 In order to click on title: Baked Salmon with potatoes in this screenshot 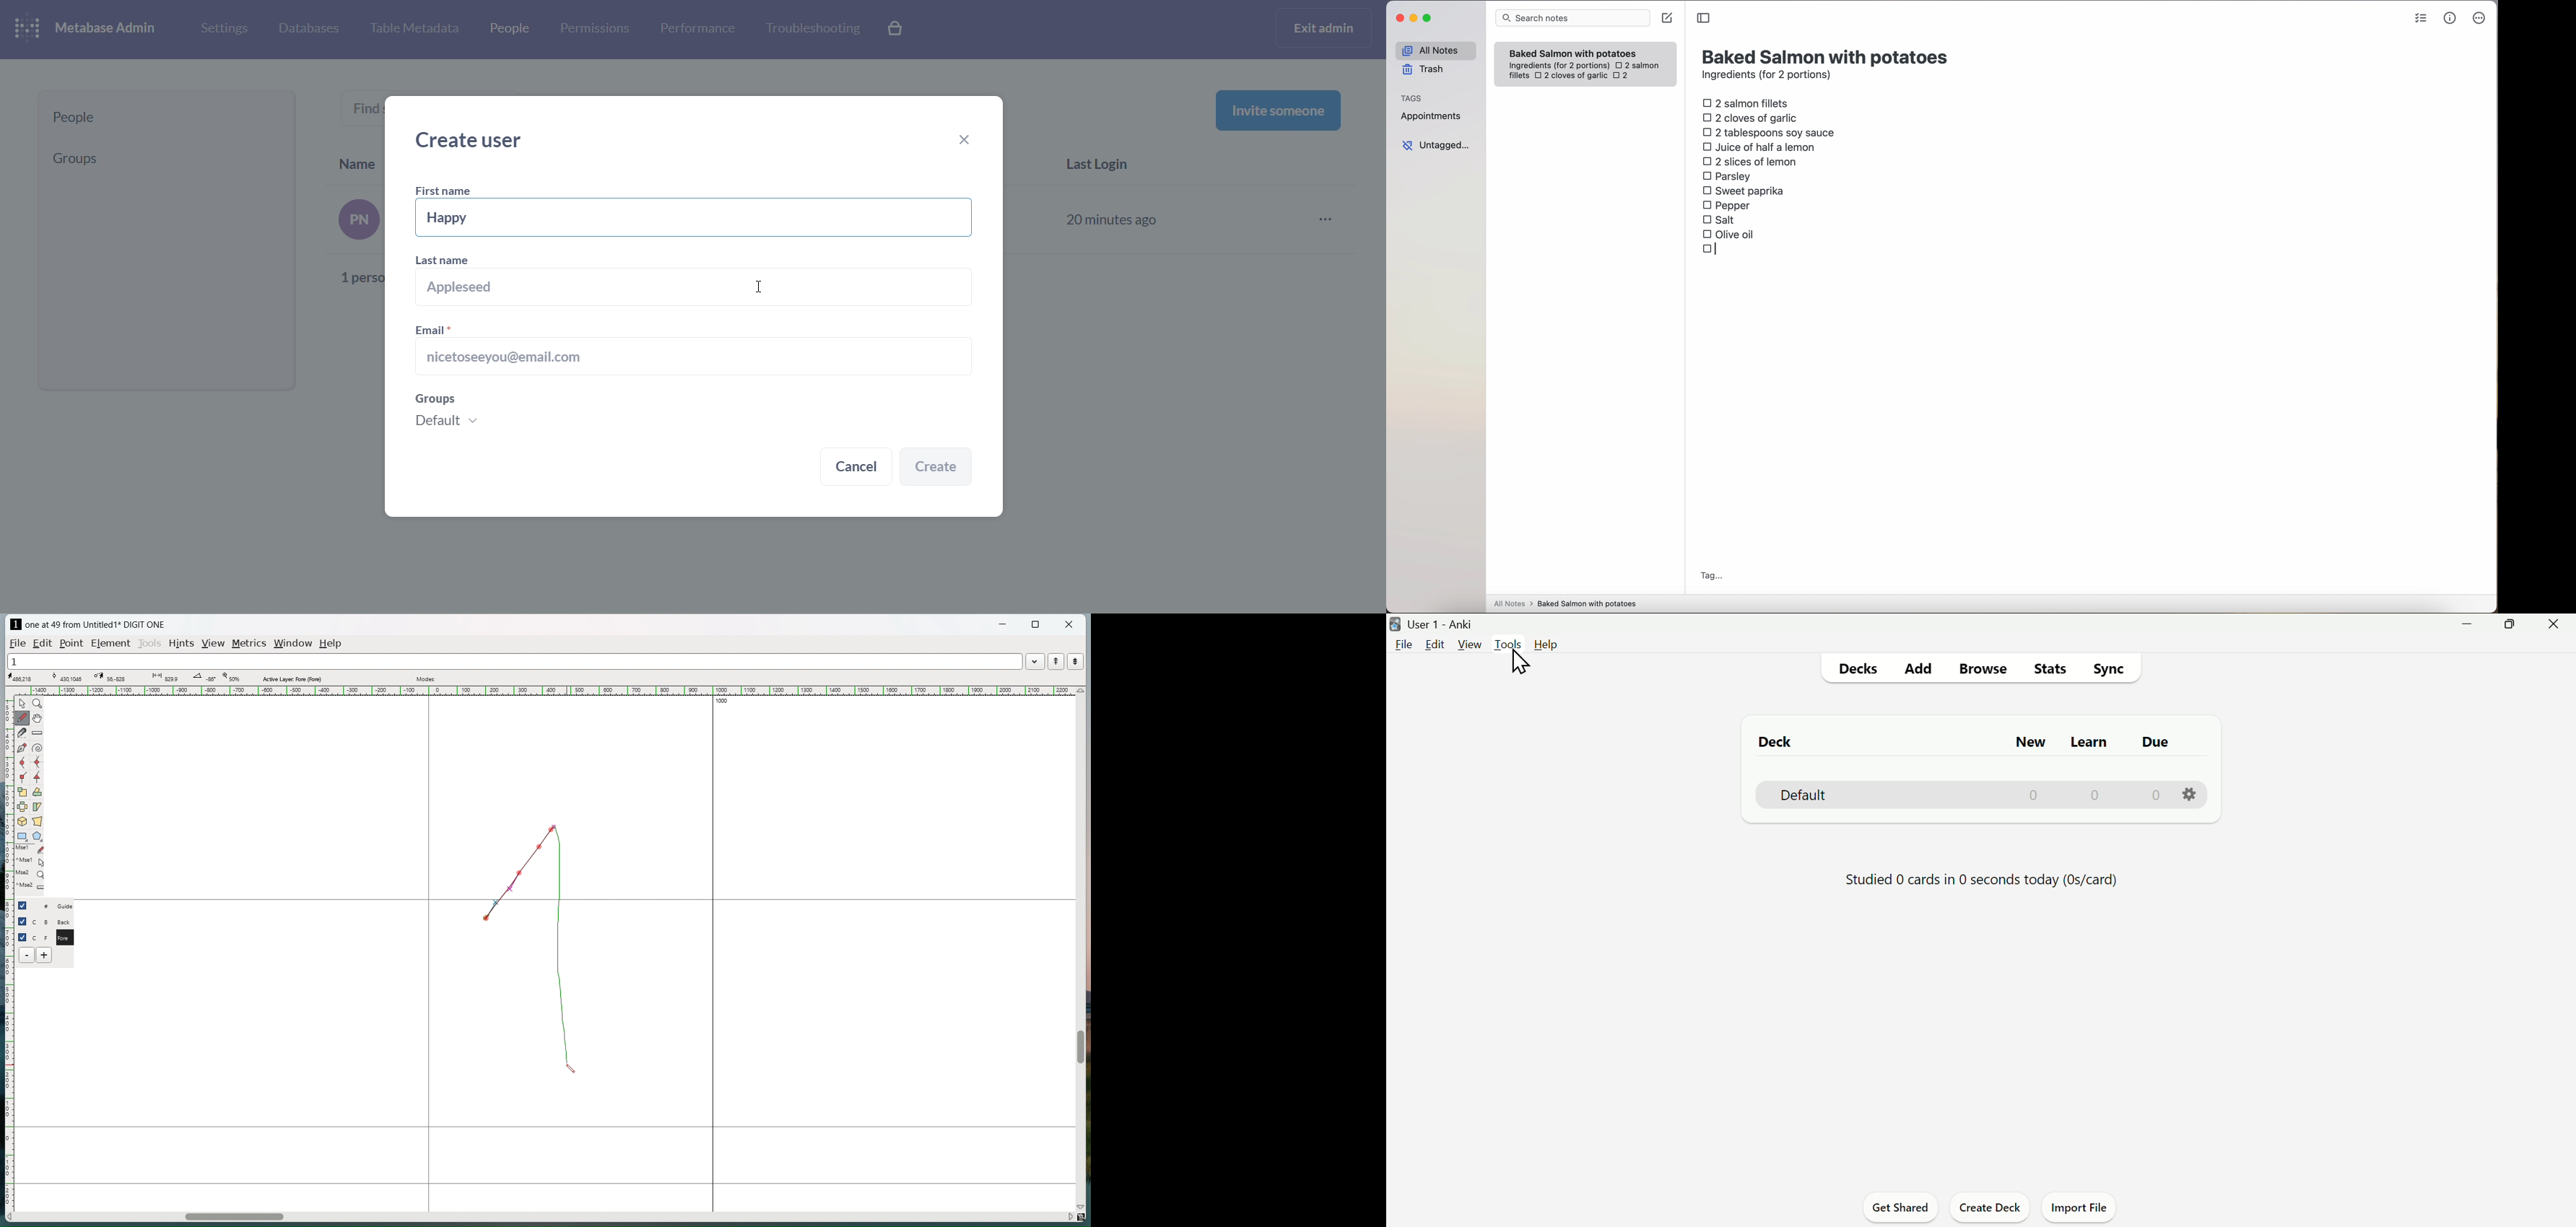, I will do `click(1827, 56)`.